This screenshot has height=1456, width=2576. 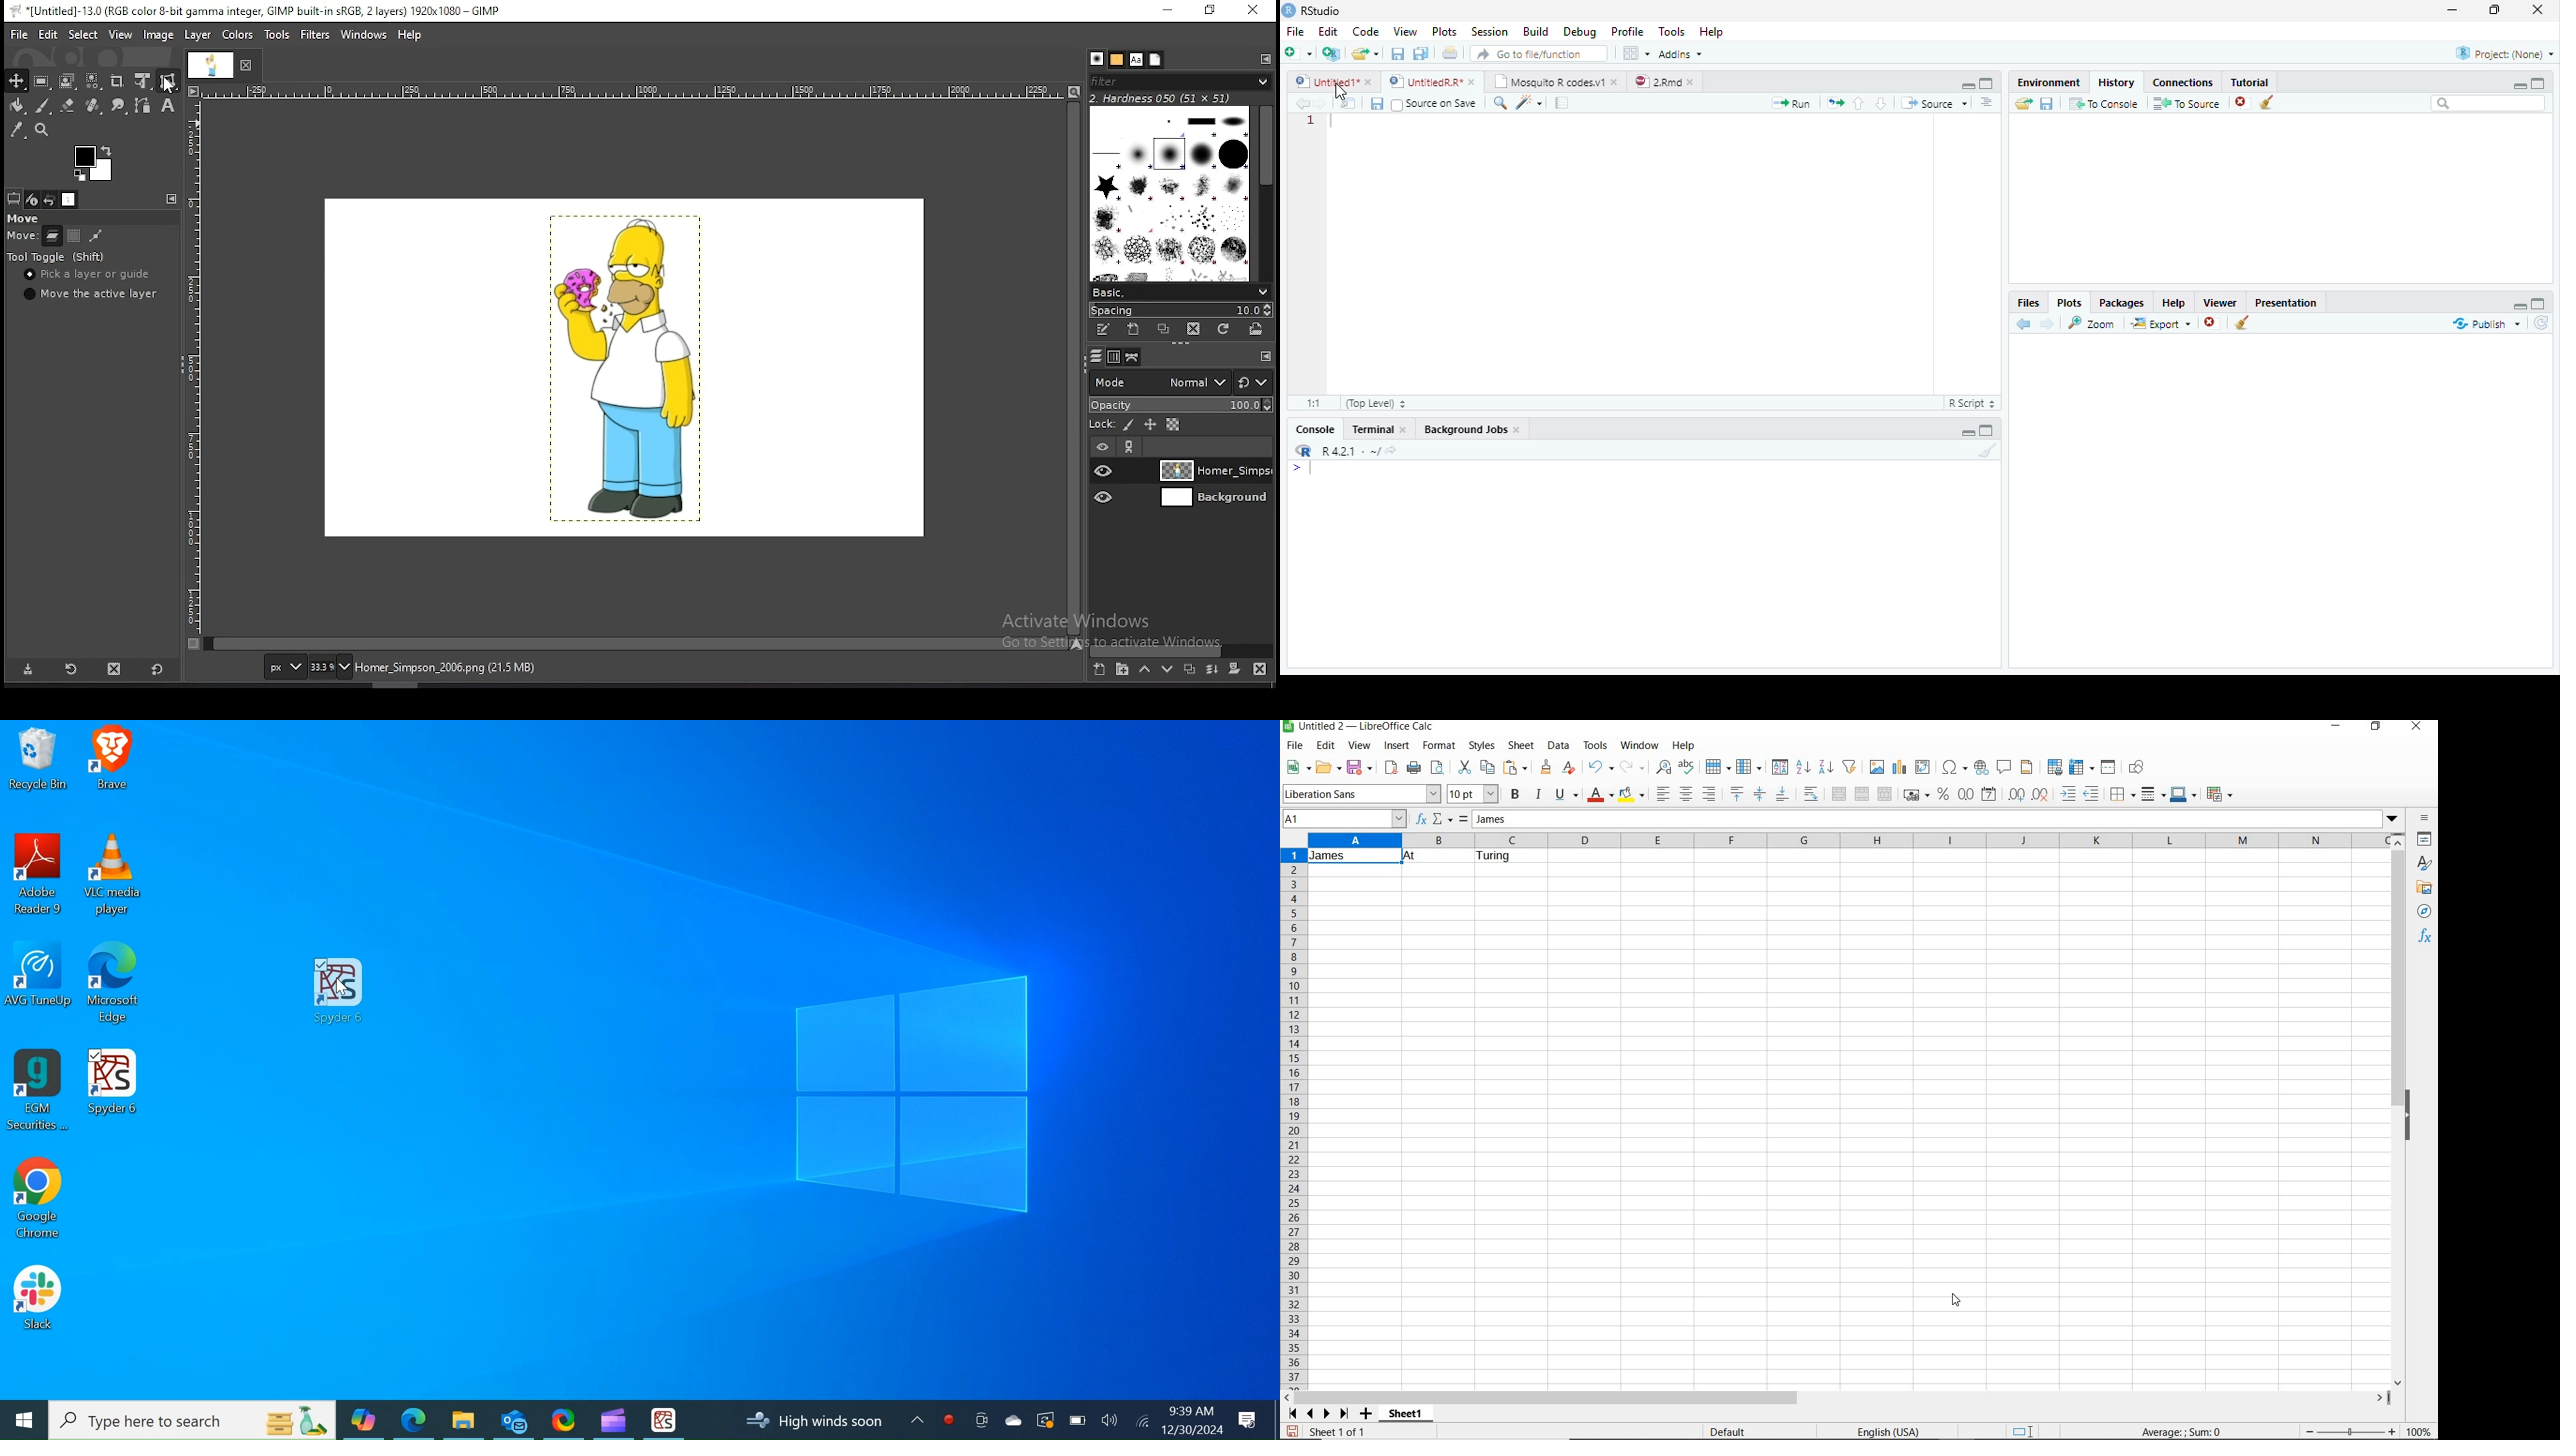 I want to click on show hidden icons, so click(x=917, y=1421).